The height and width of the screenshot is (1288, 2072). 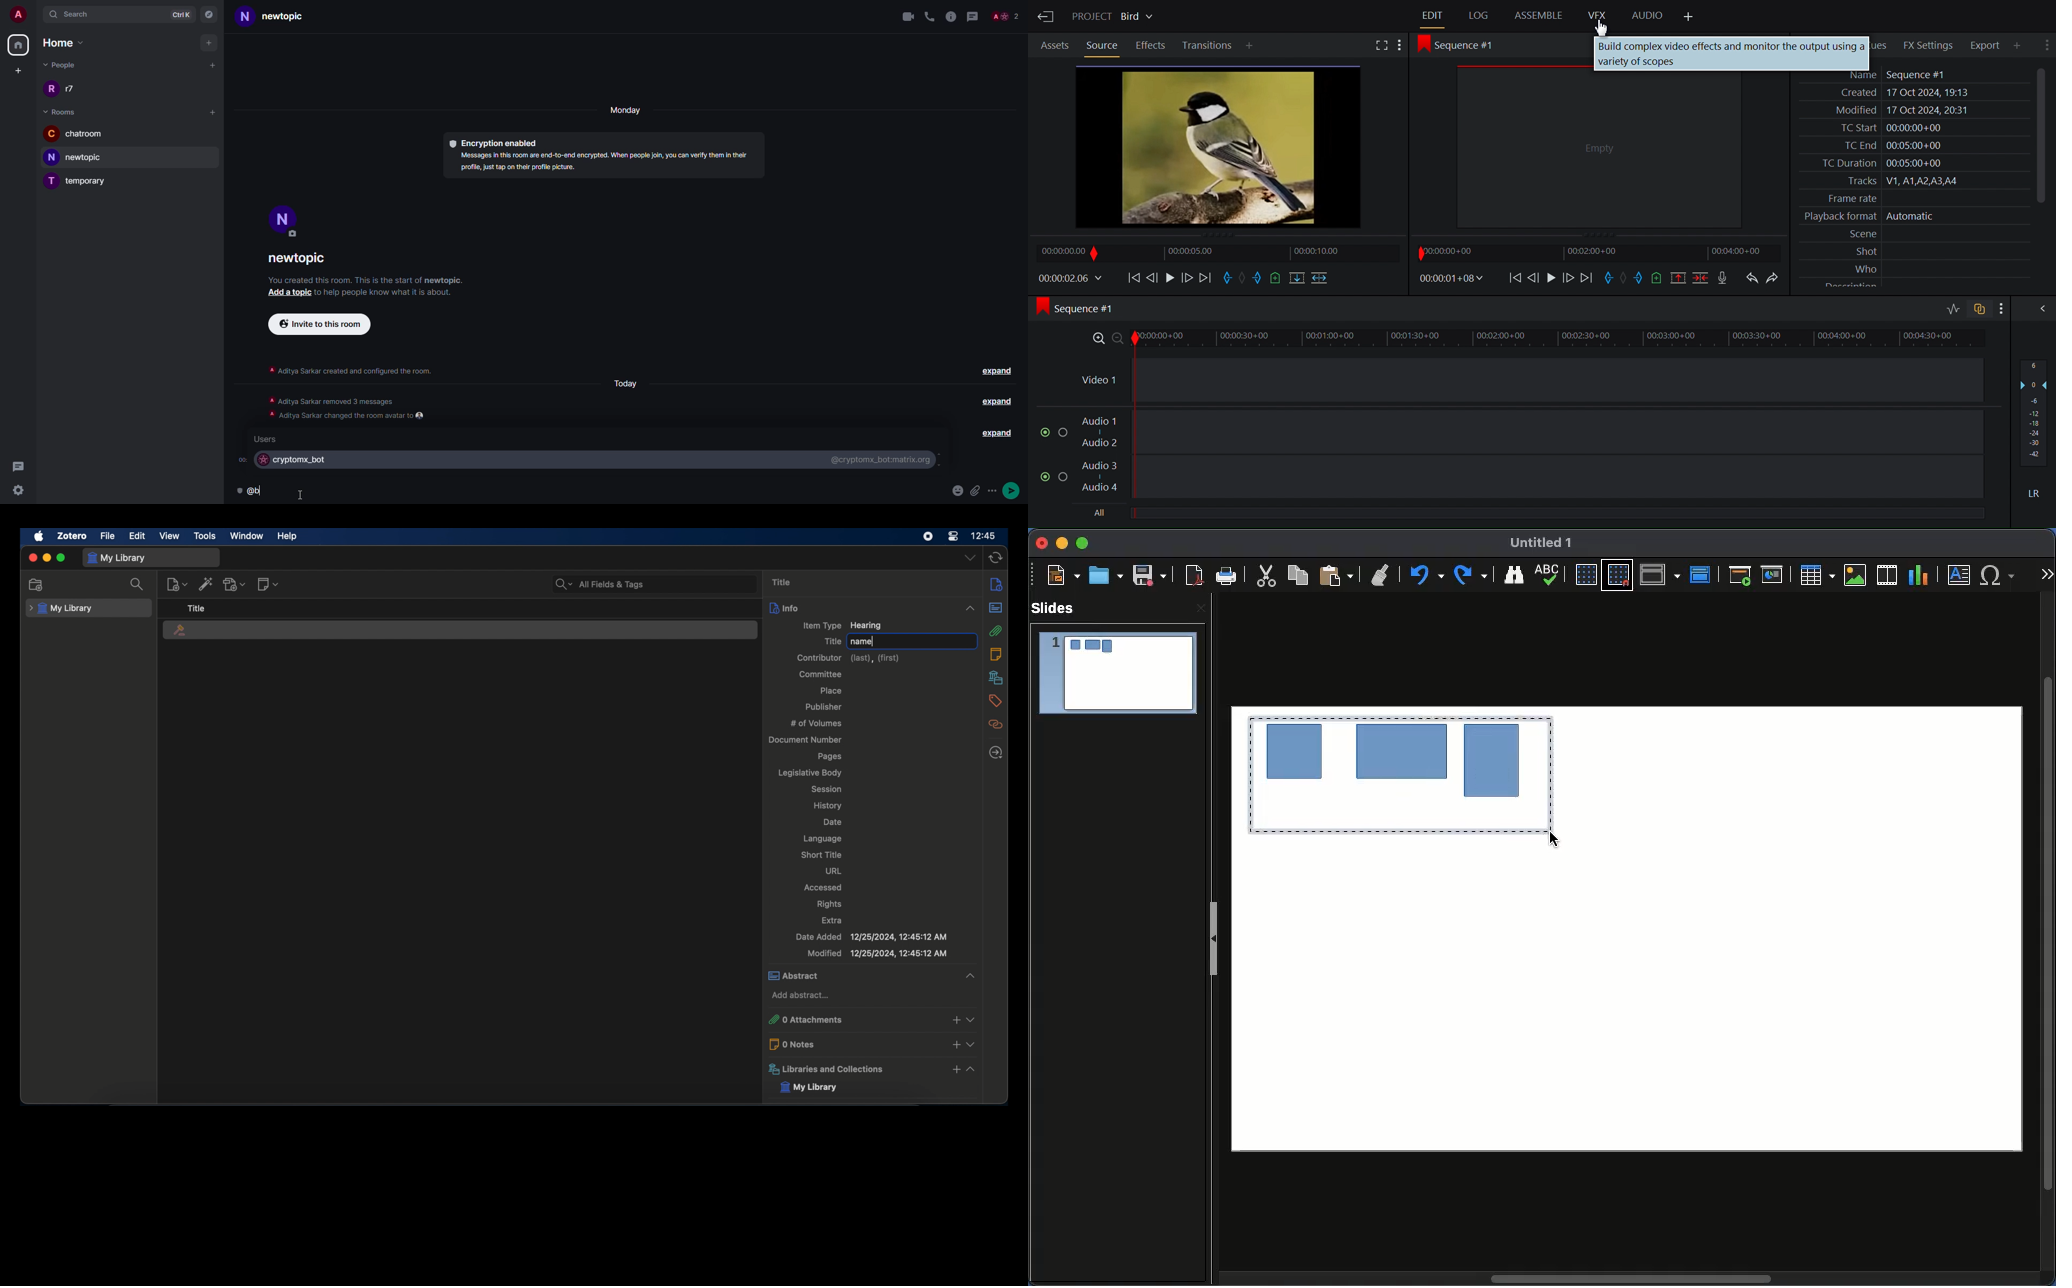 What do you see at coordinates (829, 904) in the screenshot?
I see `rights` at bounding box center [829, 904].